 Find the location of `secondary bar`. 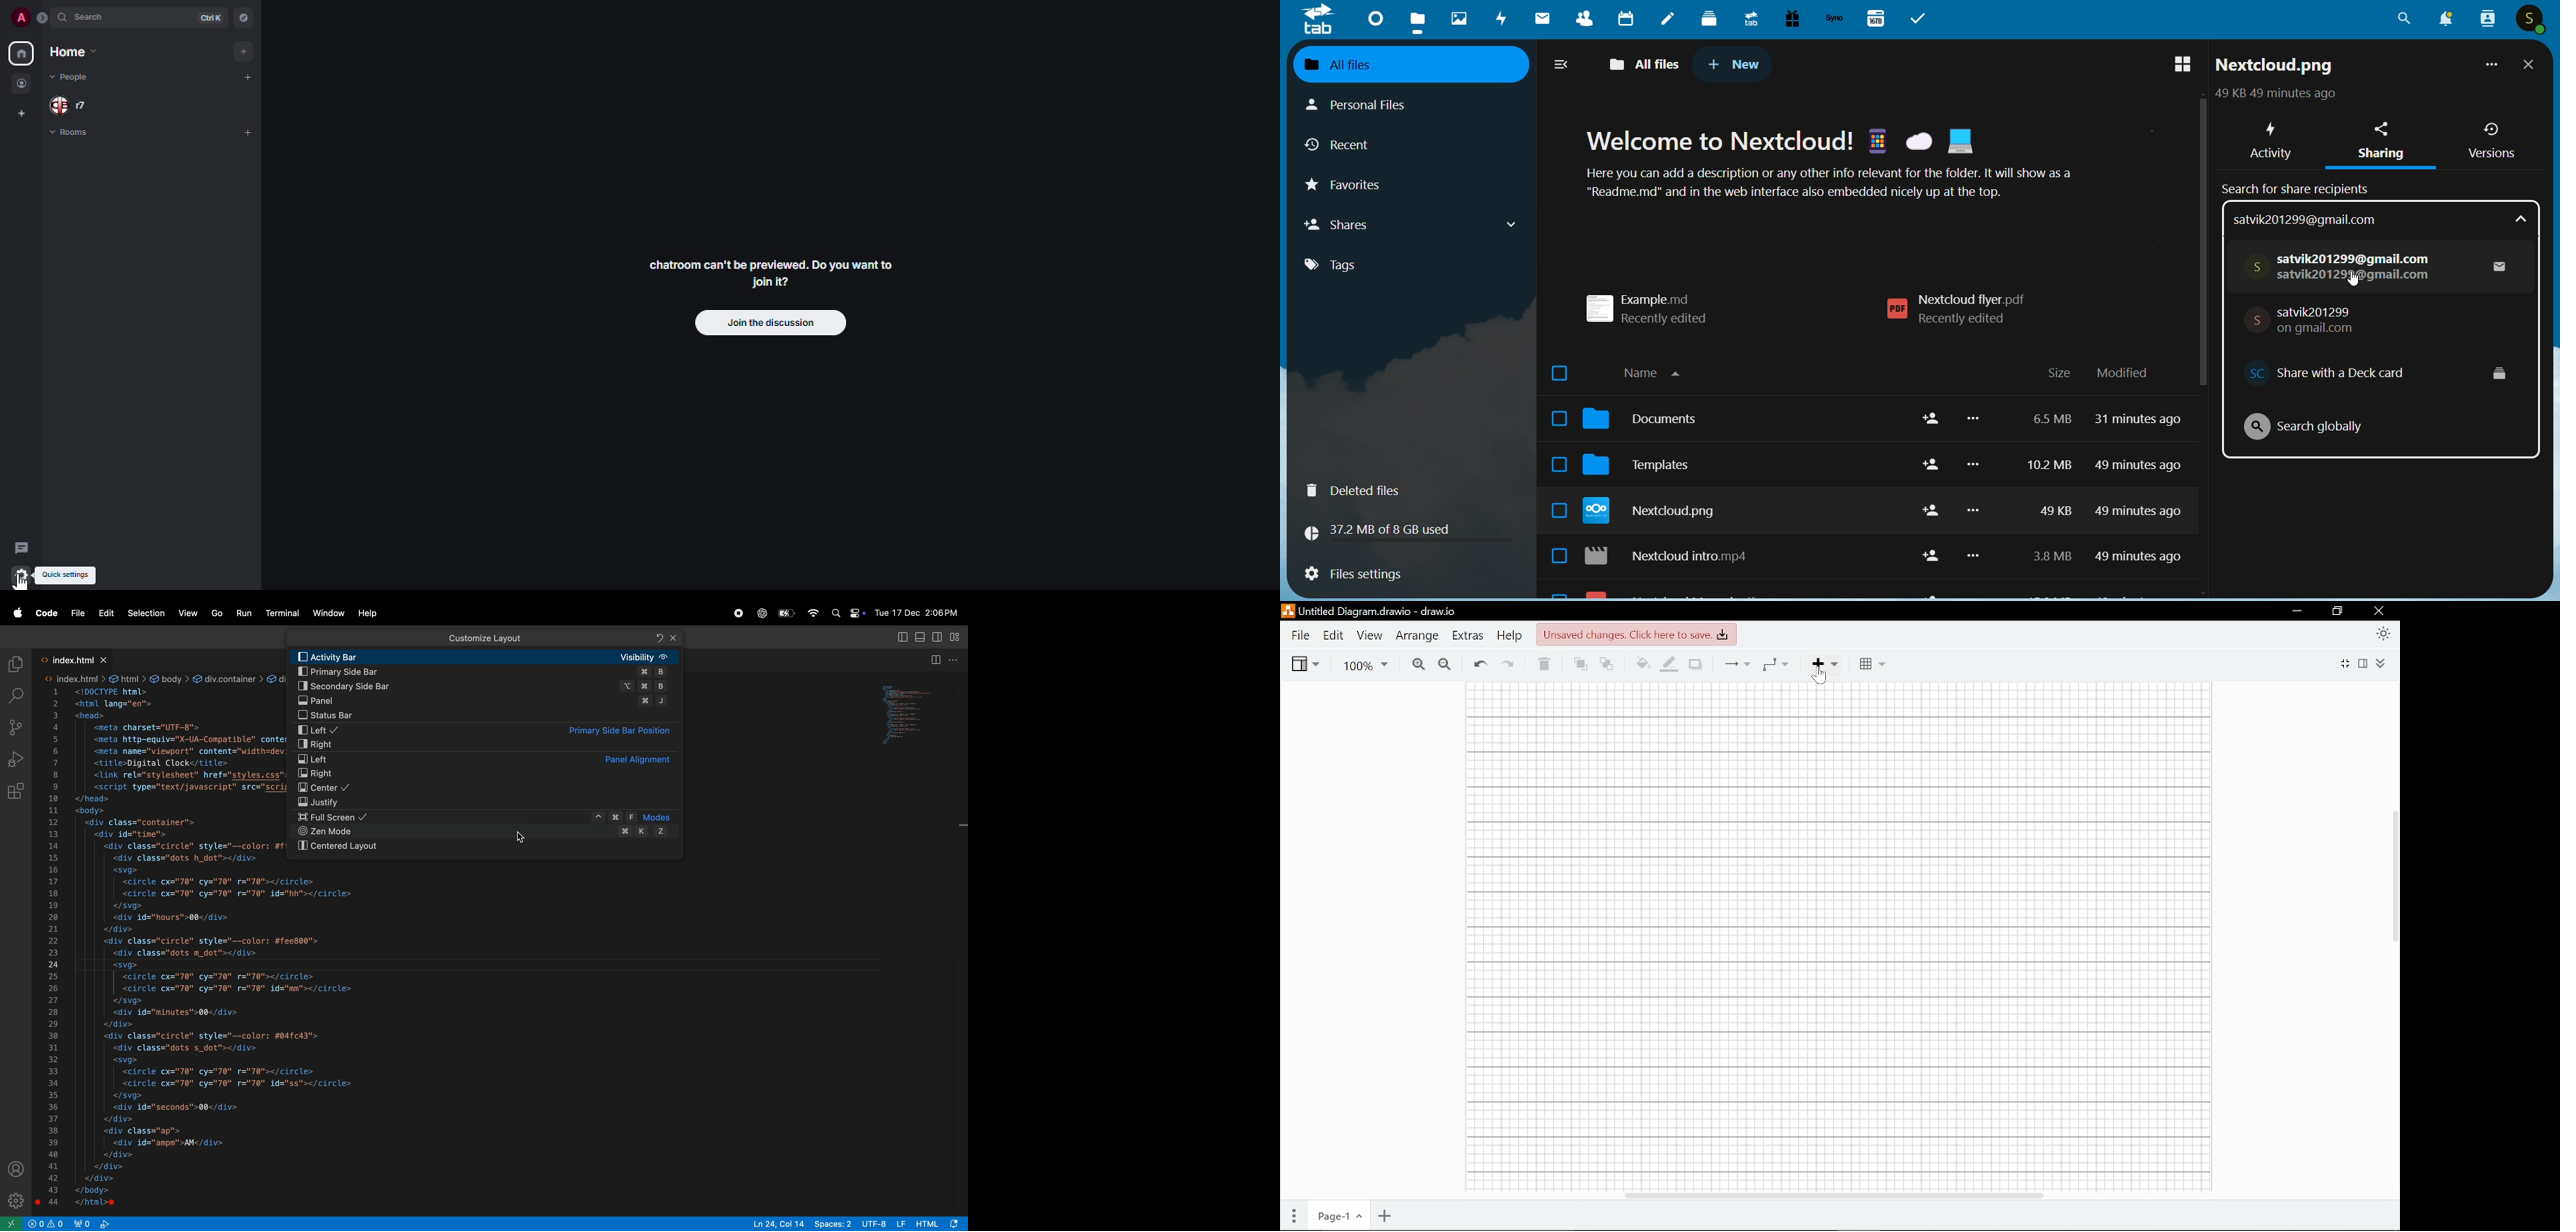

secondary bar is located at coordinates (486, 686).